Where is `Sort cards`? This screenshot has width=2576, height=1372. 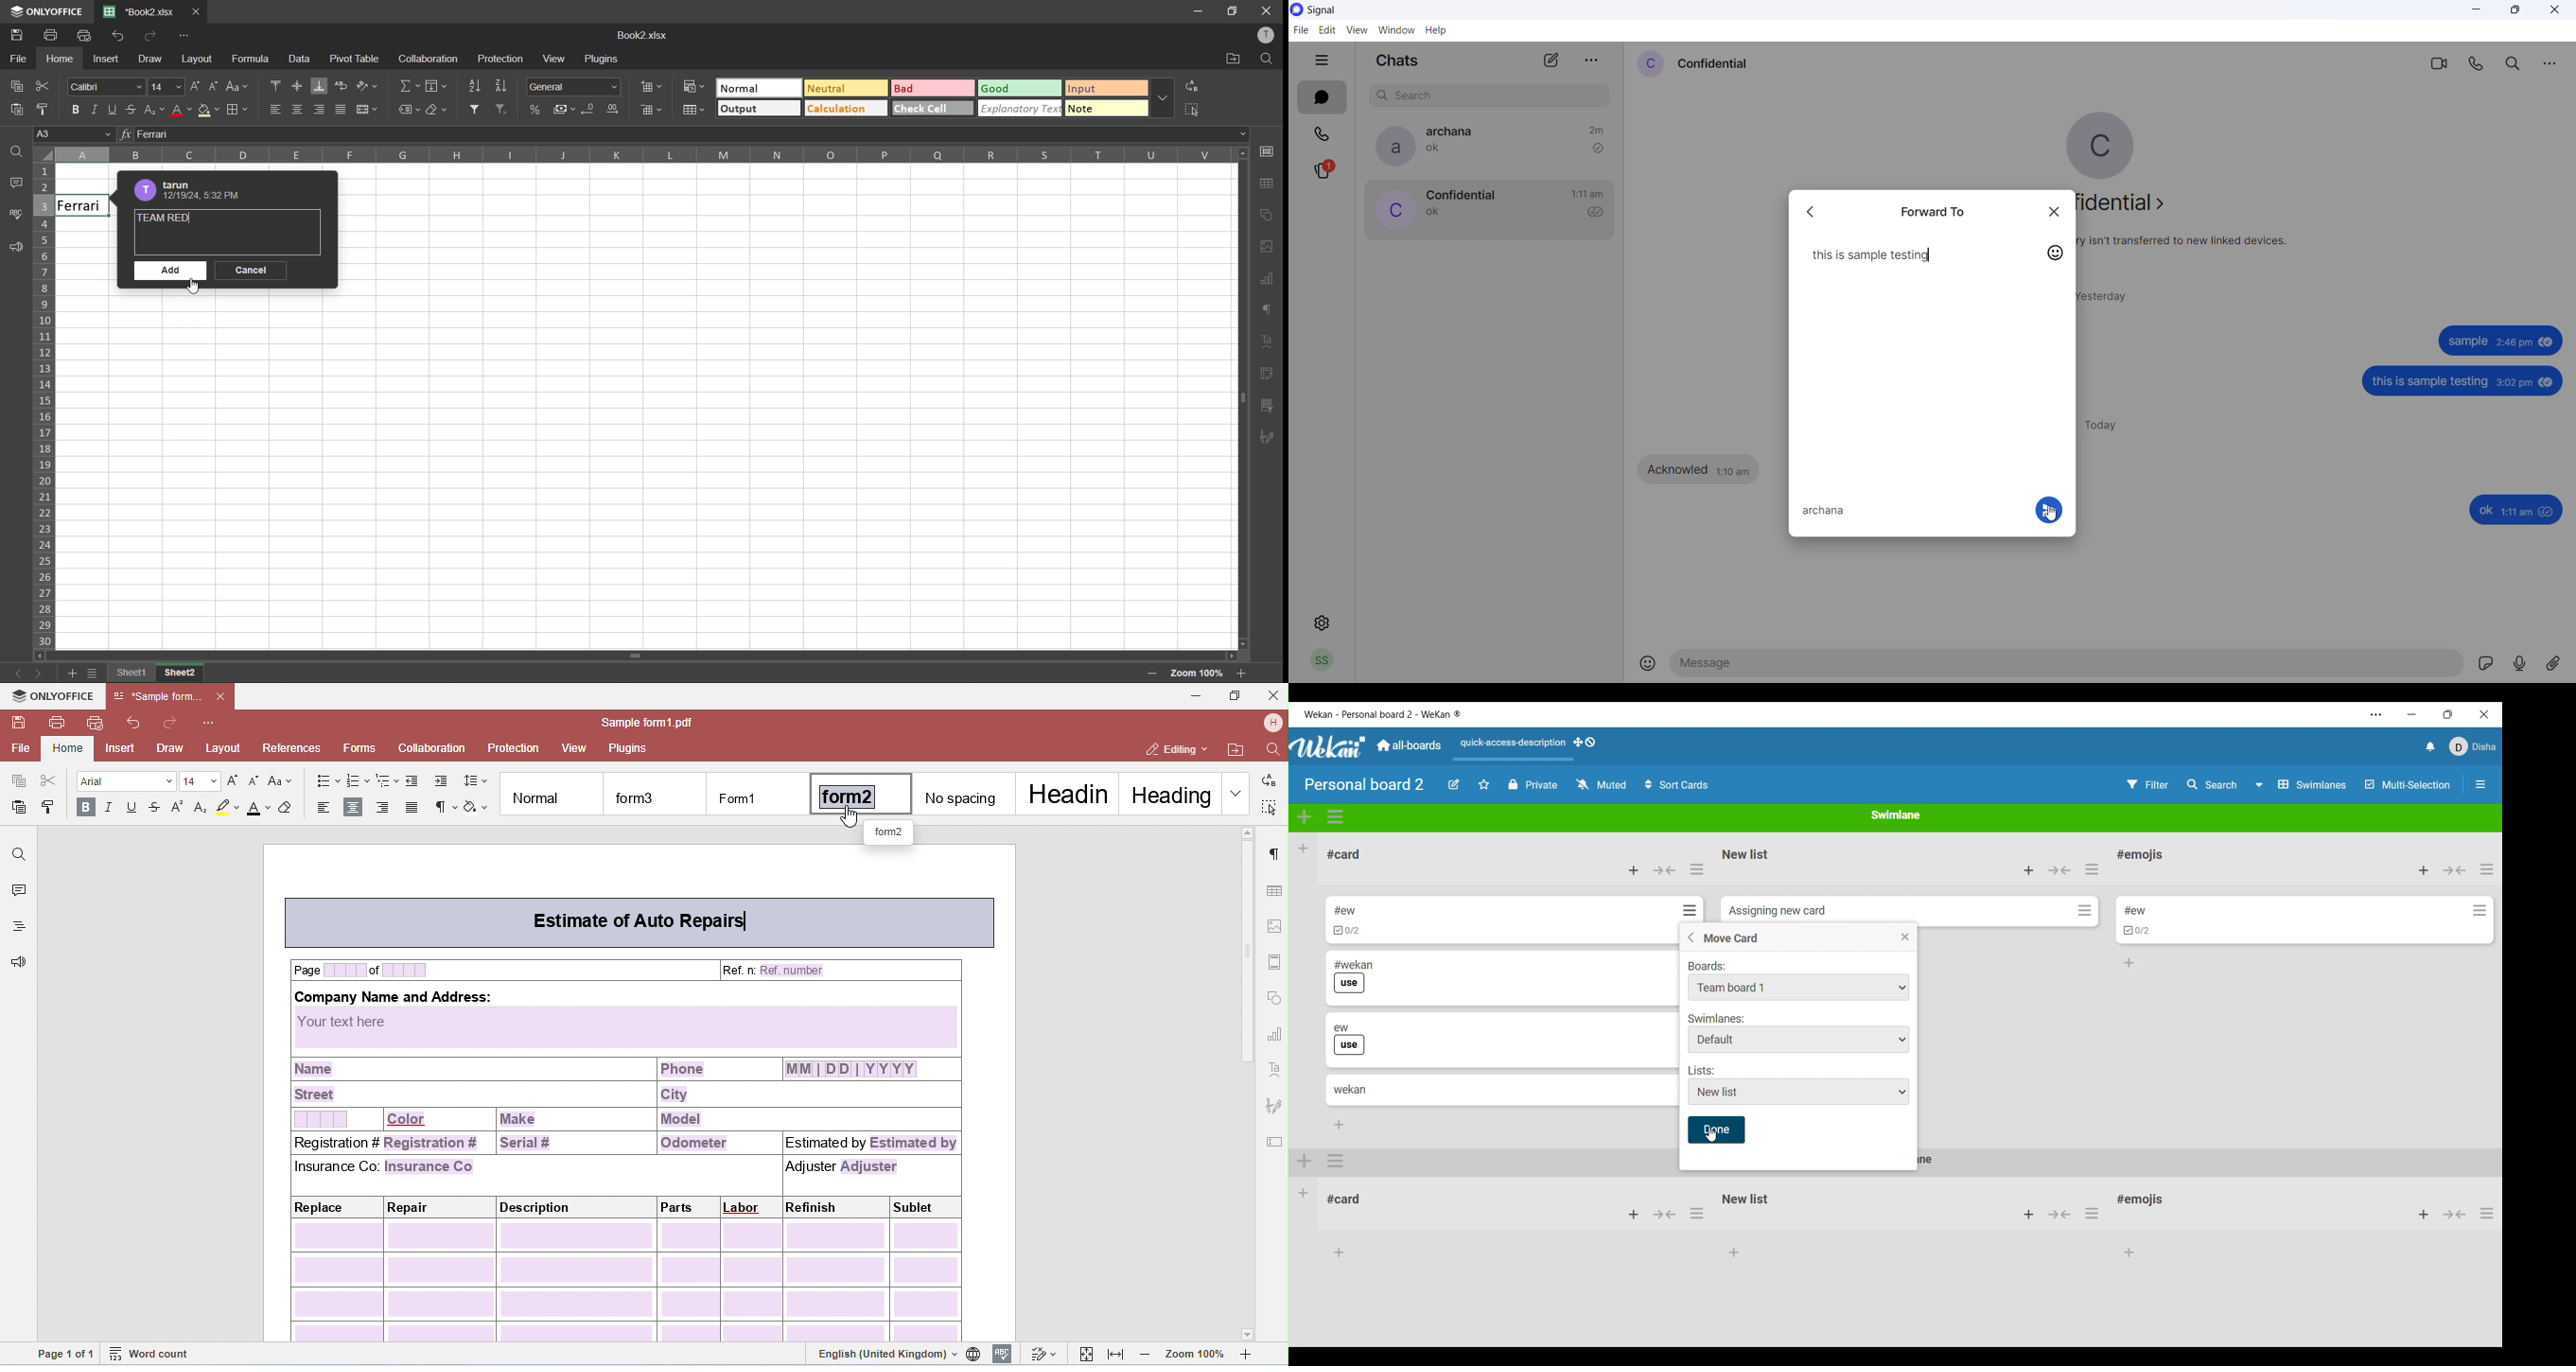 Sort cards is located at coordinates (1676, 785).